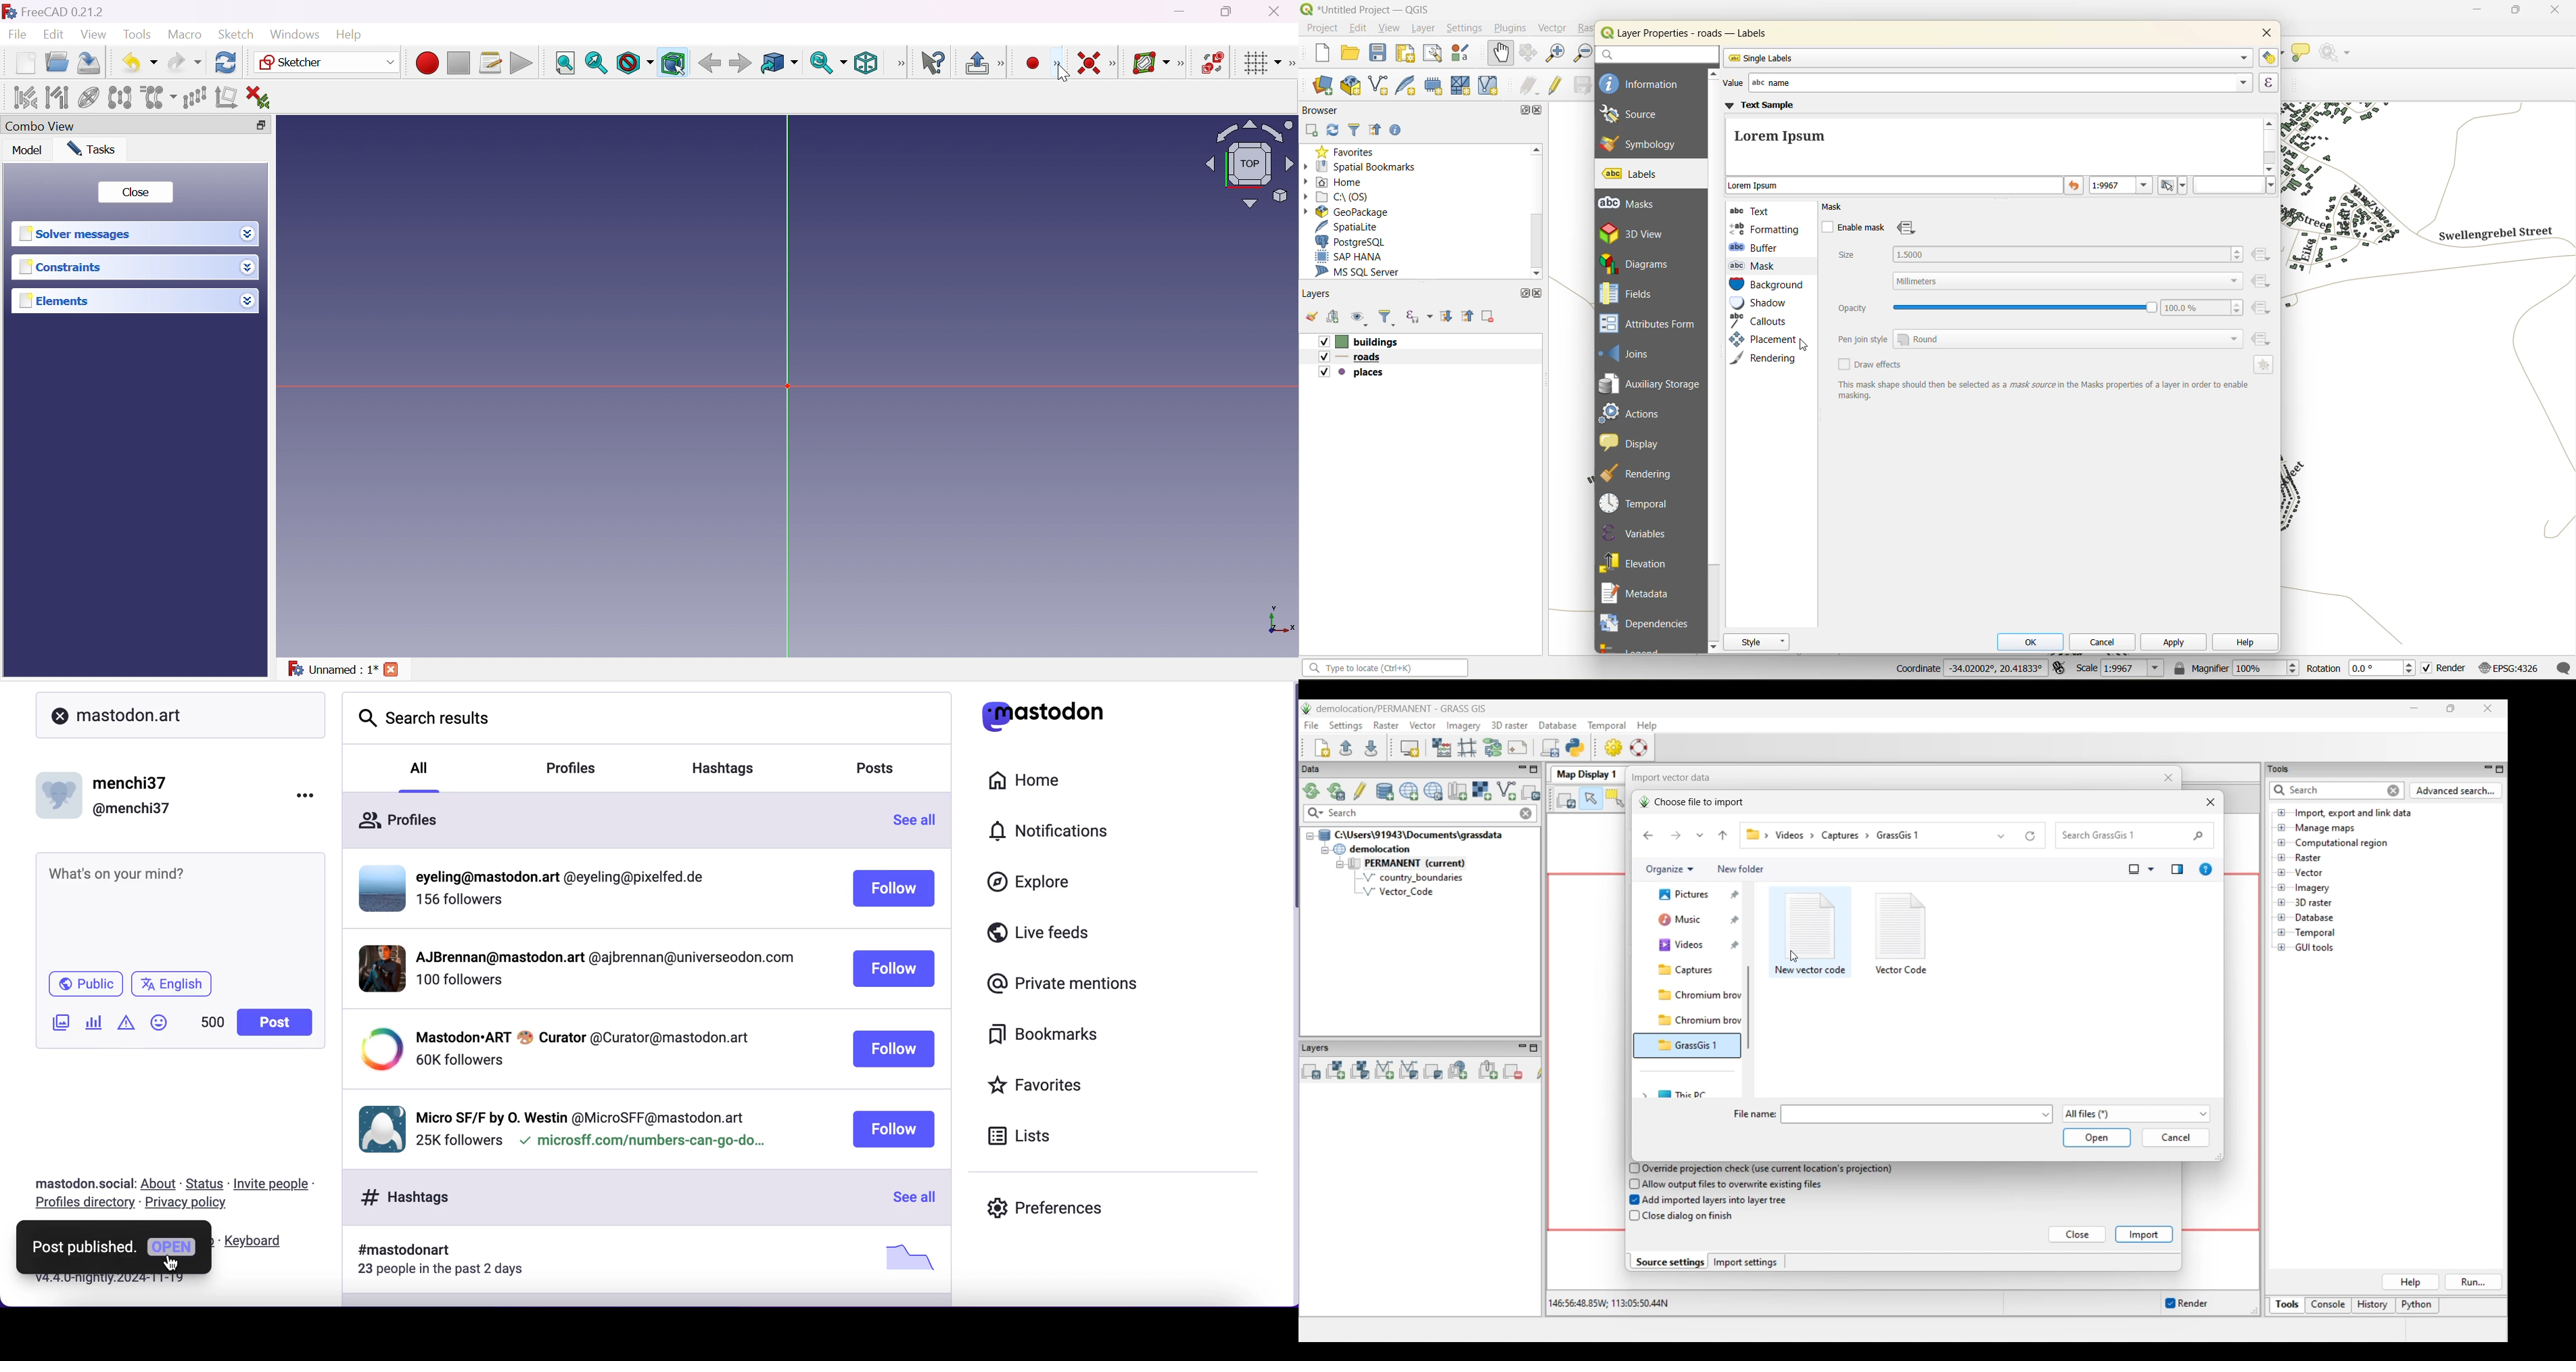 This screenshot has width=2576, height=1372. What do you see at coordinates (213, 1026) in the screenshot?
I see `451 characters left` at bounding box center [213, 1026].